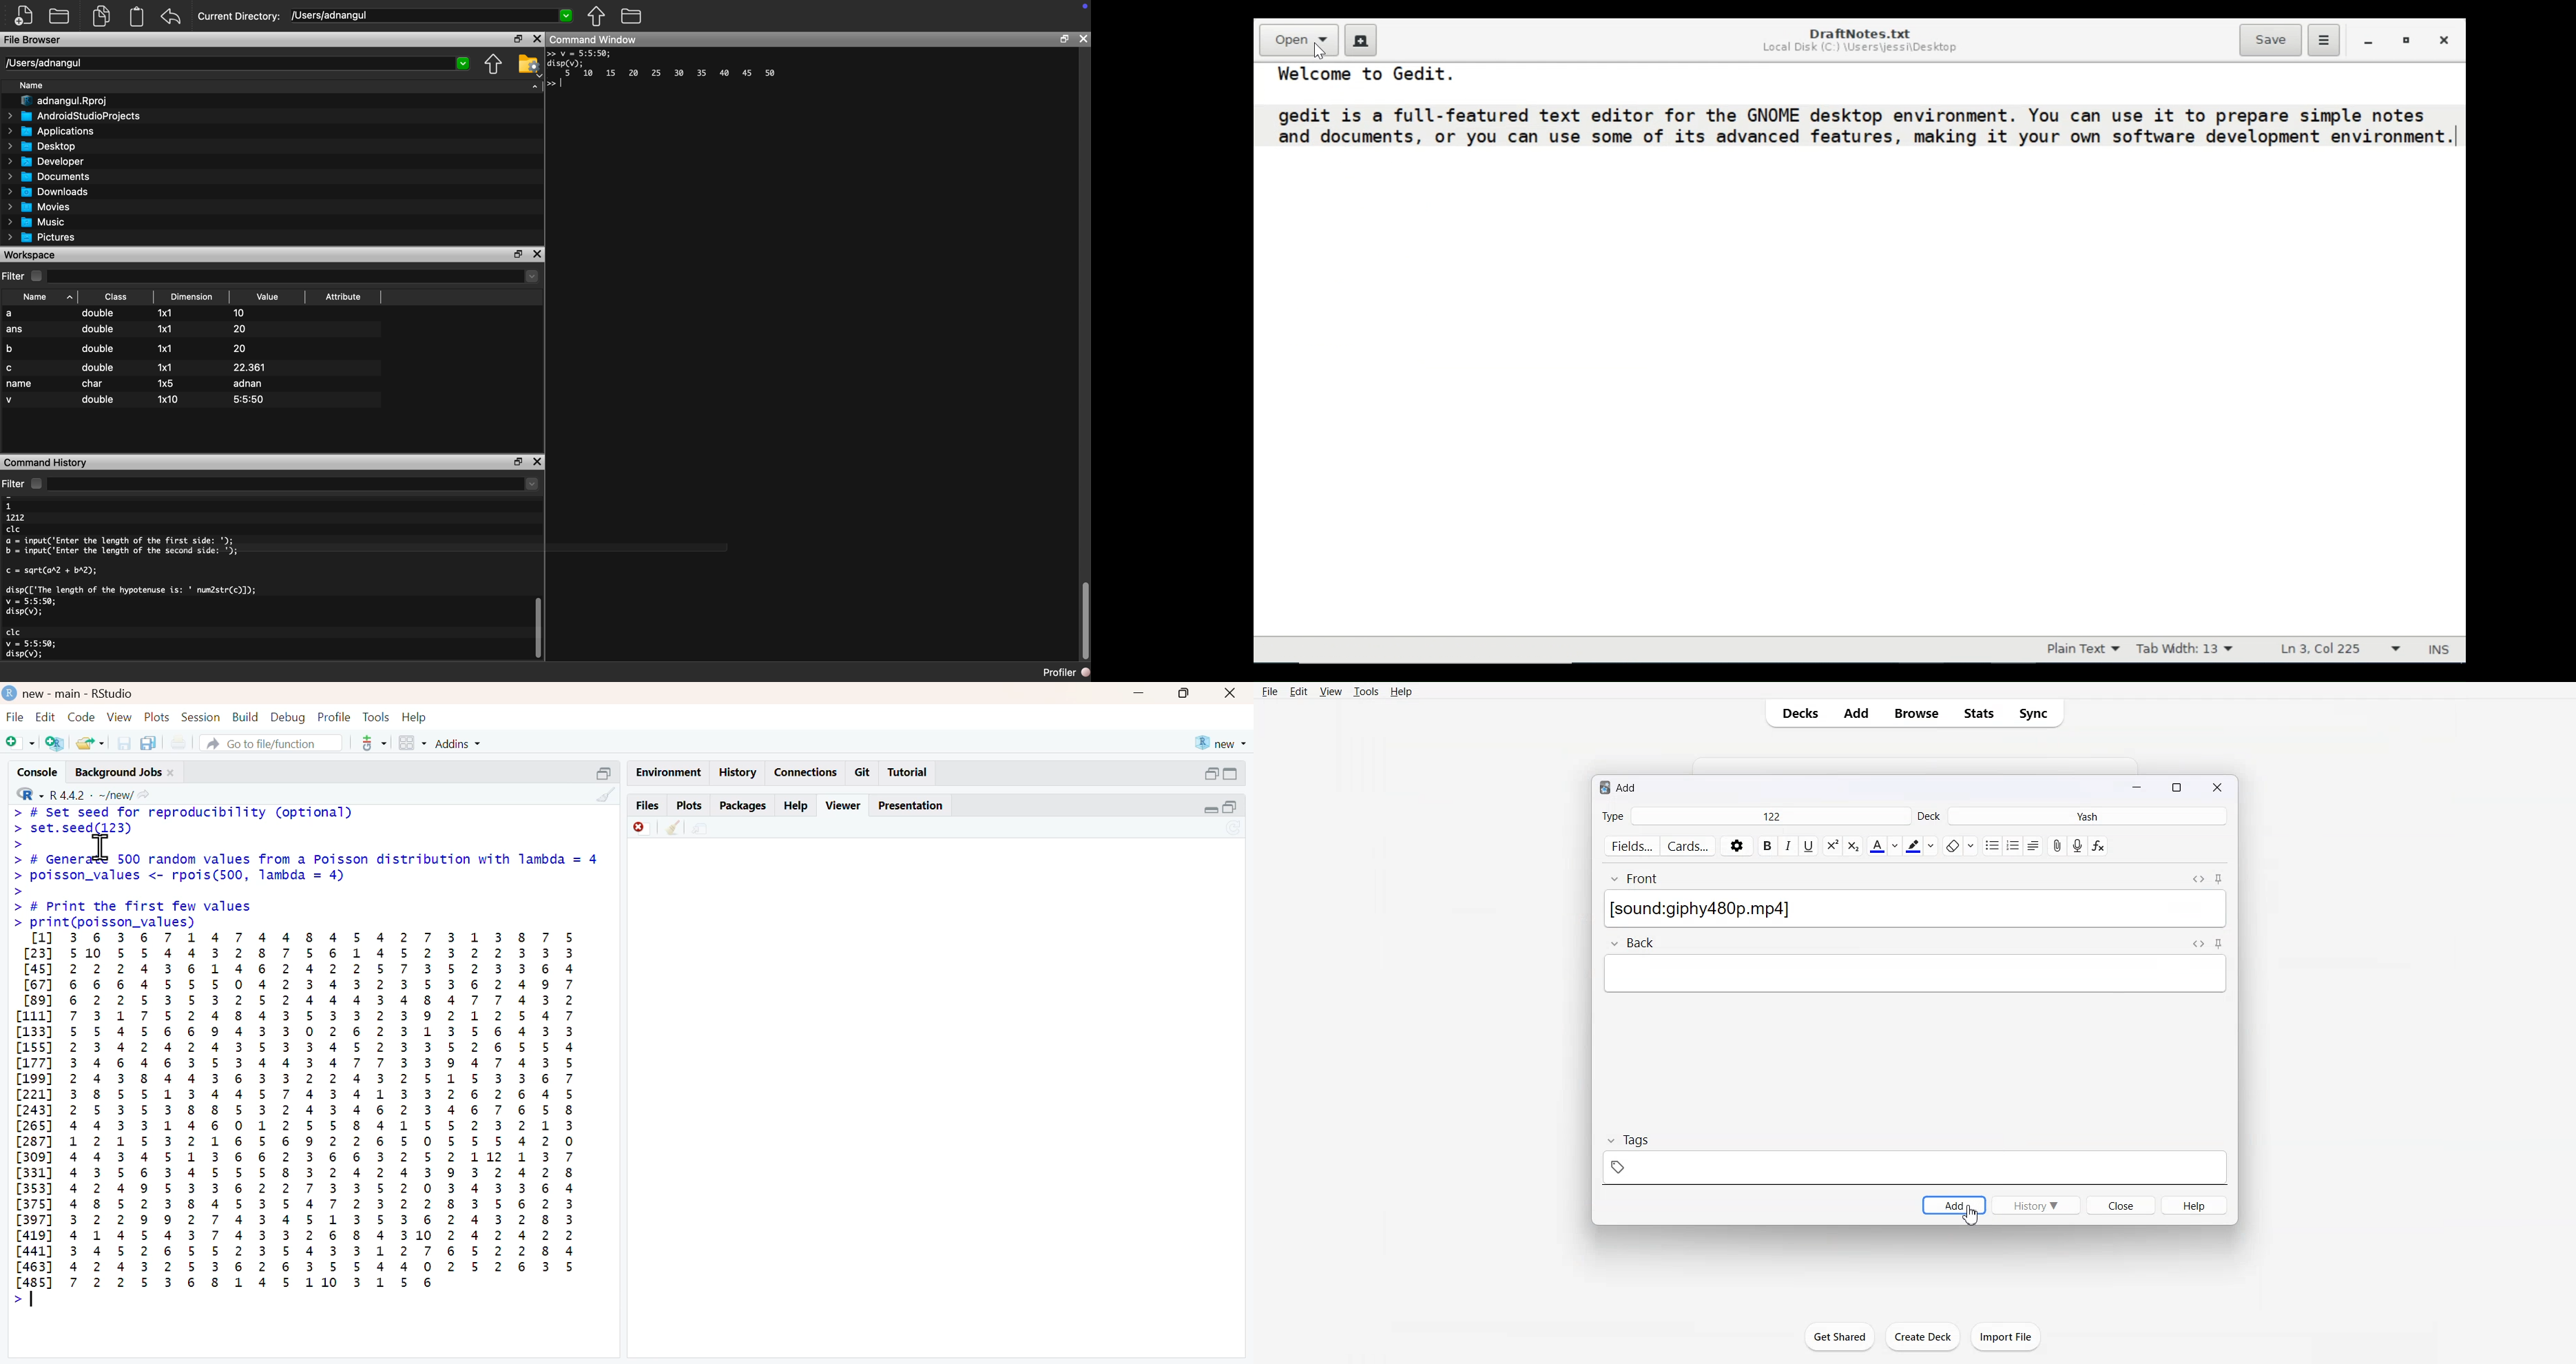  What do you see at coordinates (1855, 846) in the screenshot?
I see `Superscript` at bounding box center [1855, 846].